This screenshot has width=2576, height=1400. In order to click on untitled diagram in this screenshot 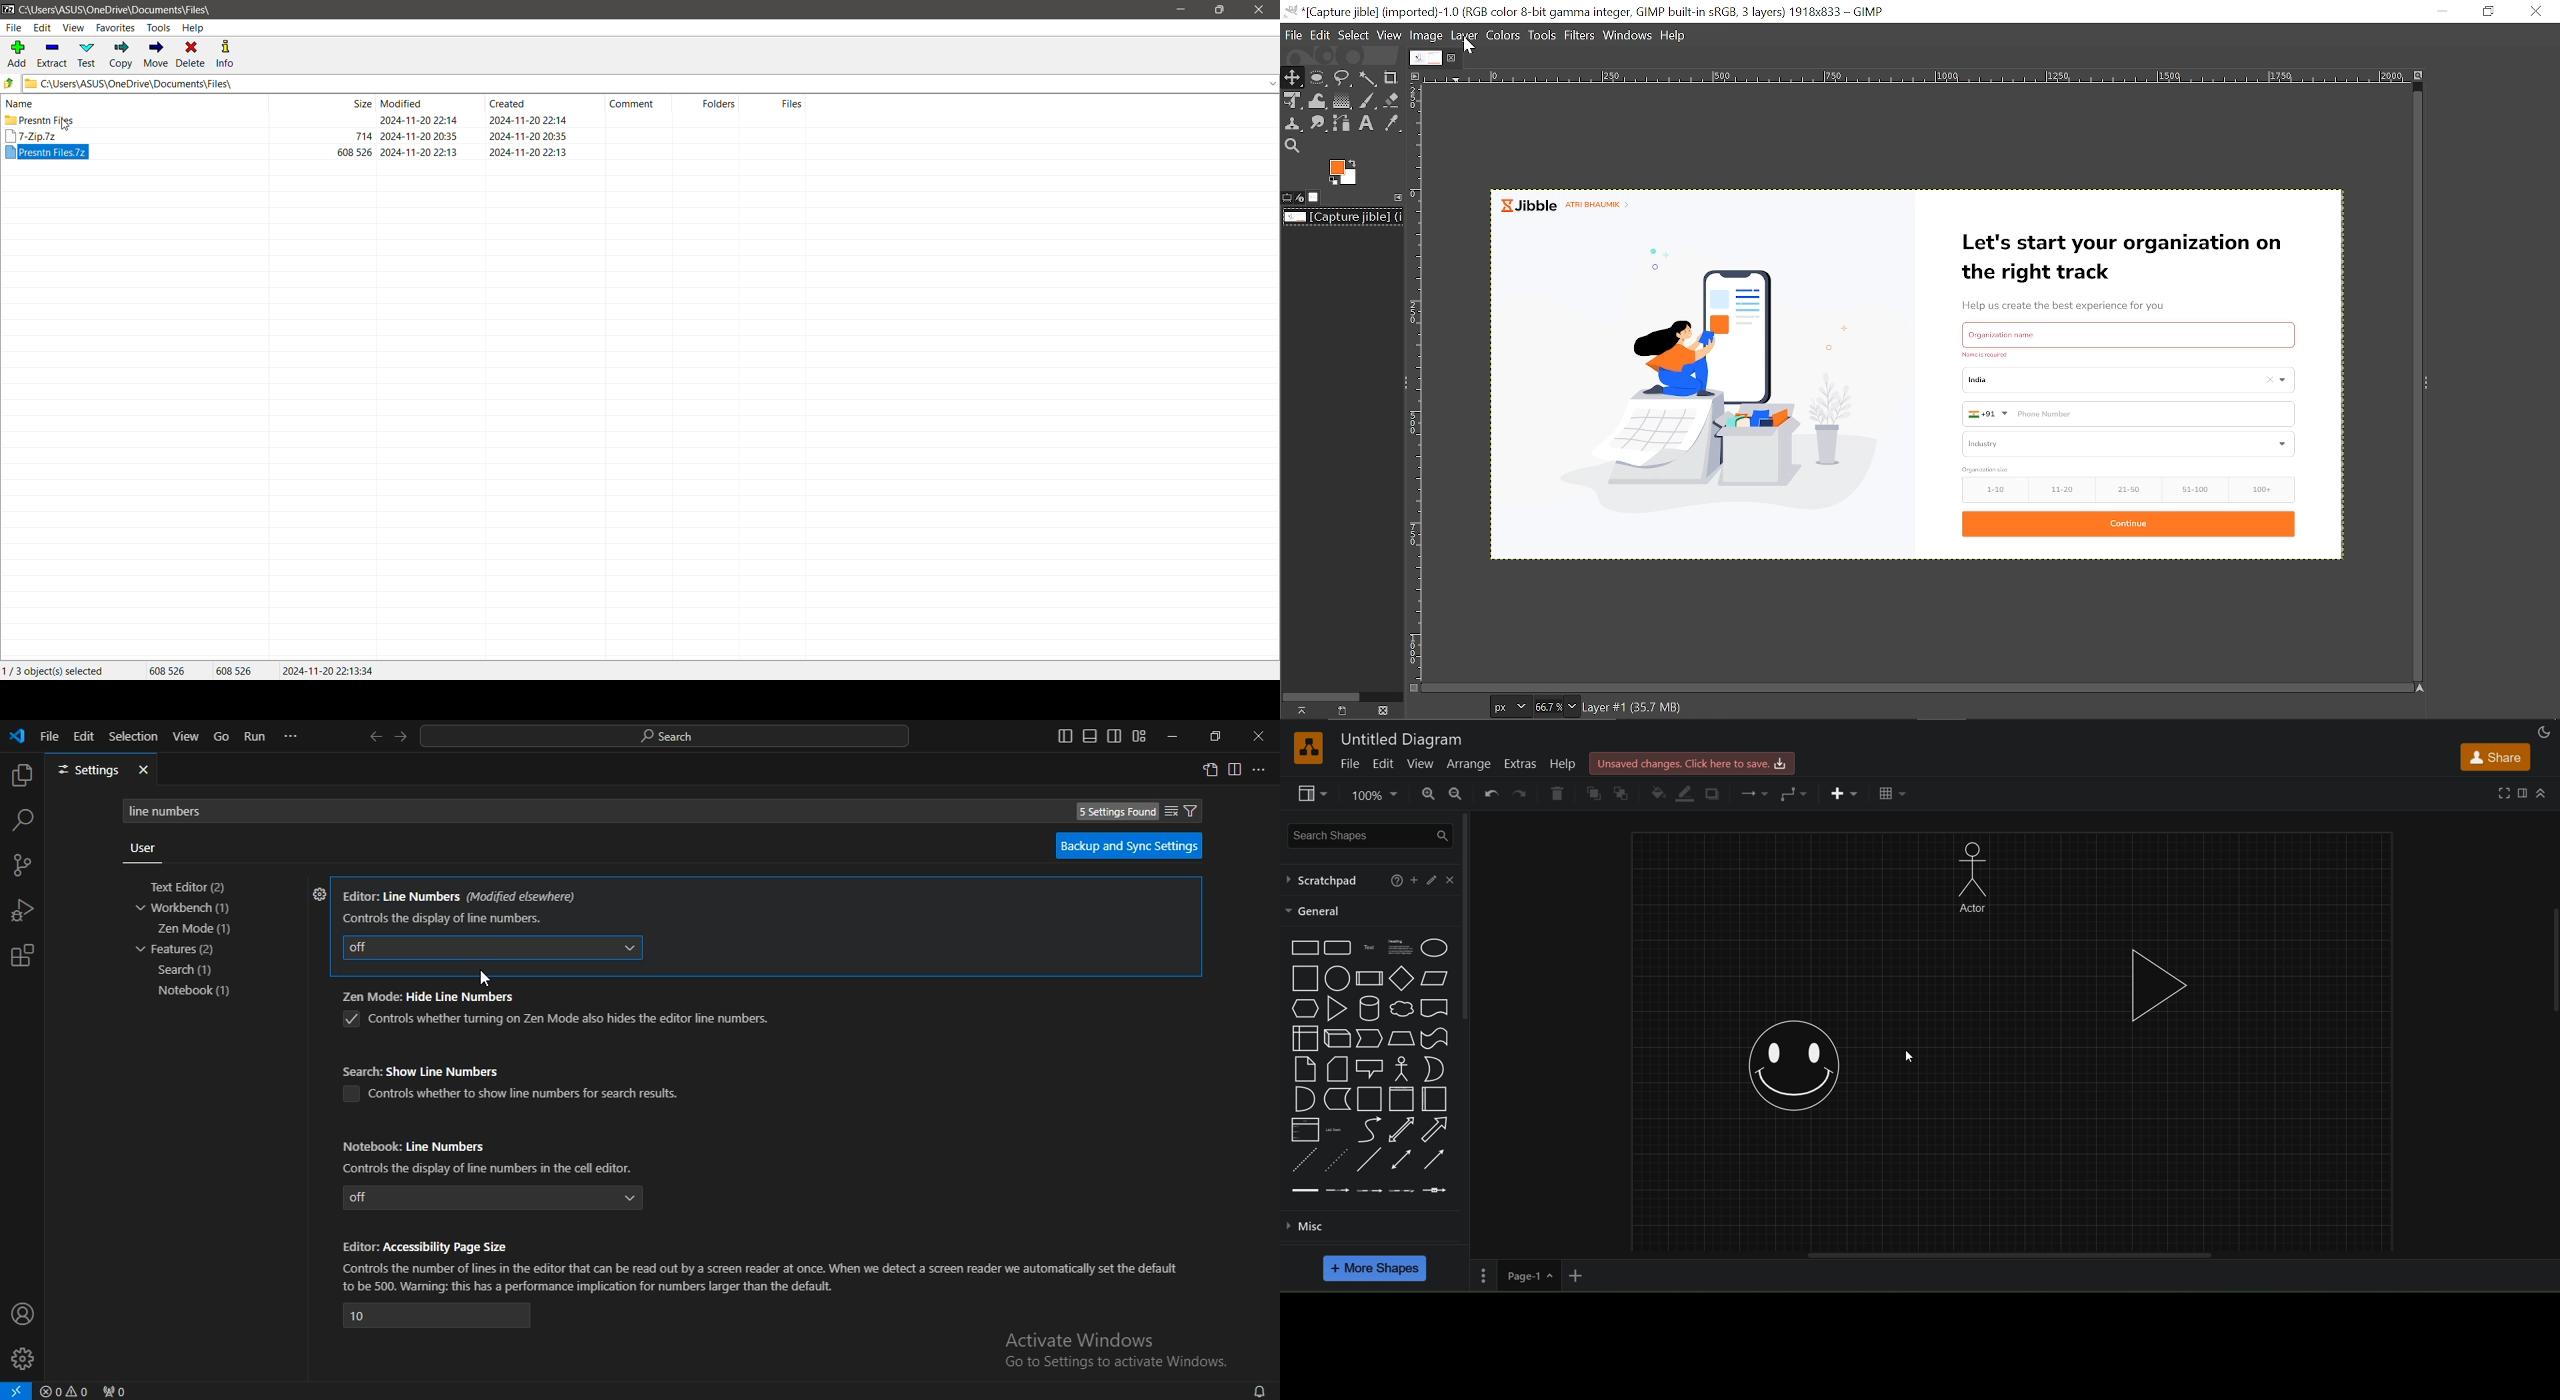, I will do `click(1404, 738)`.